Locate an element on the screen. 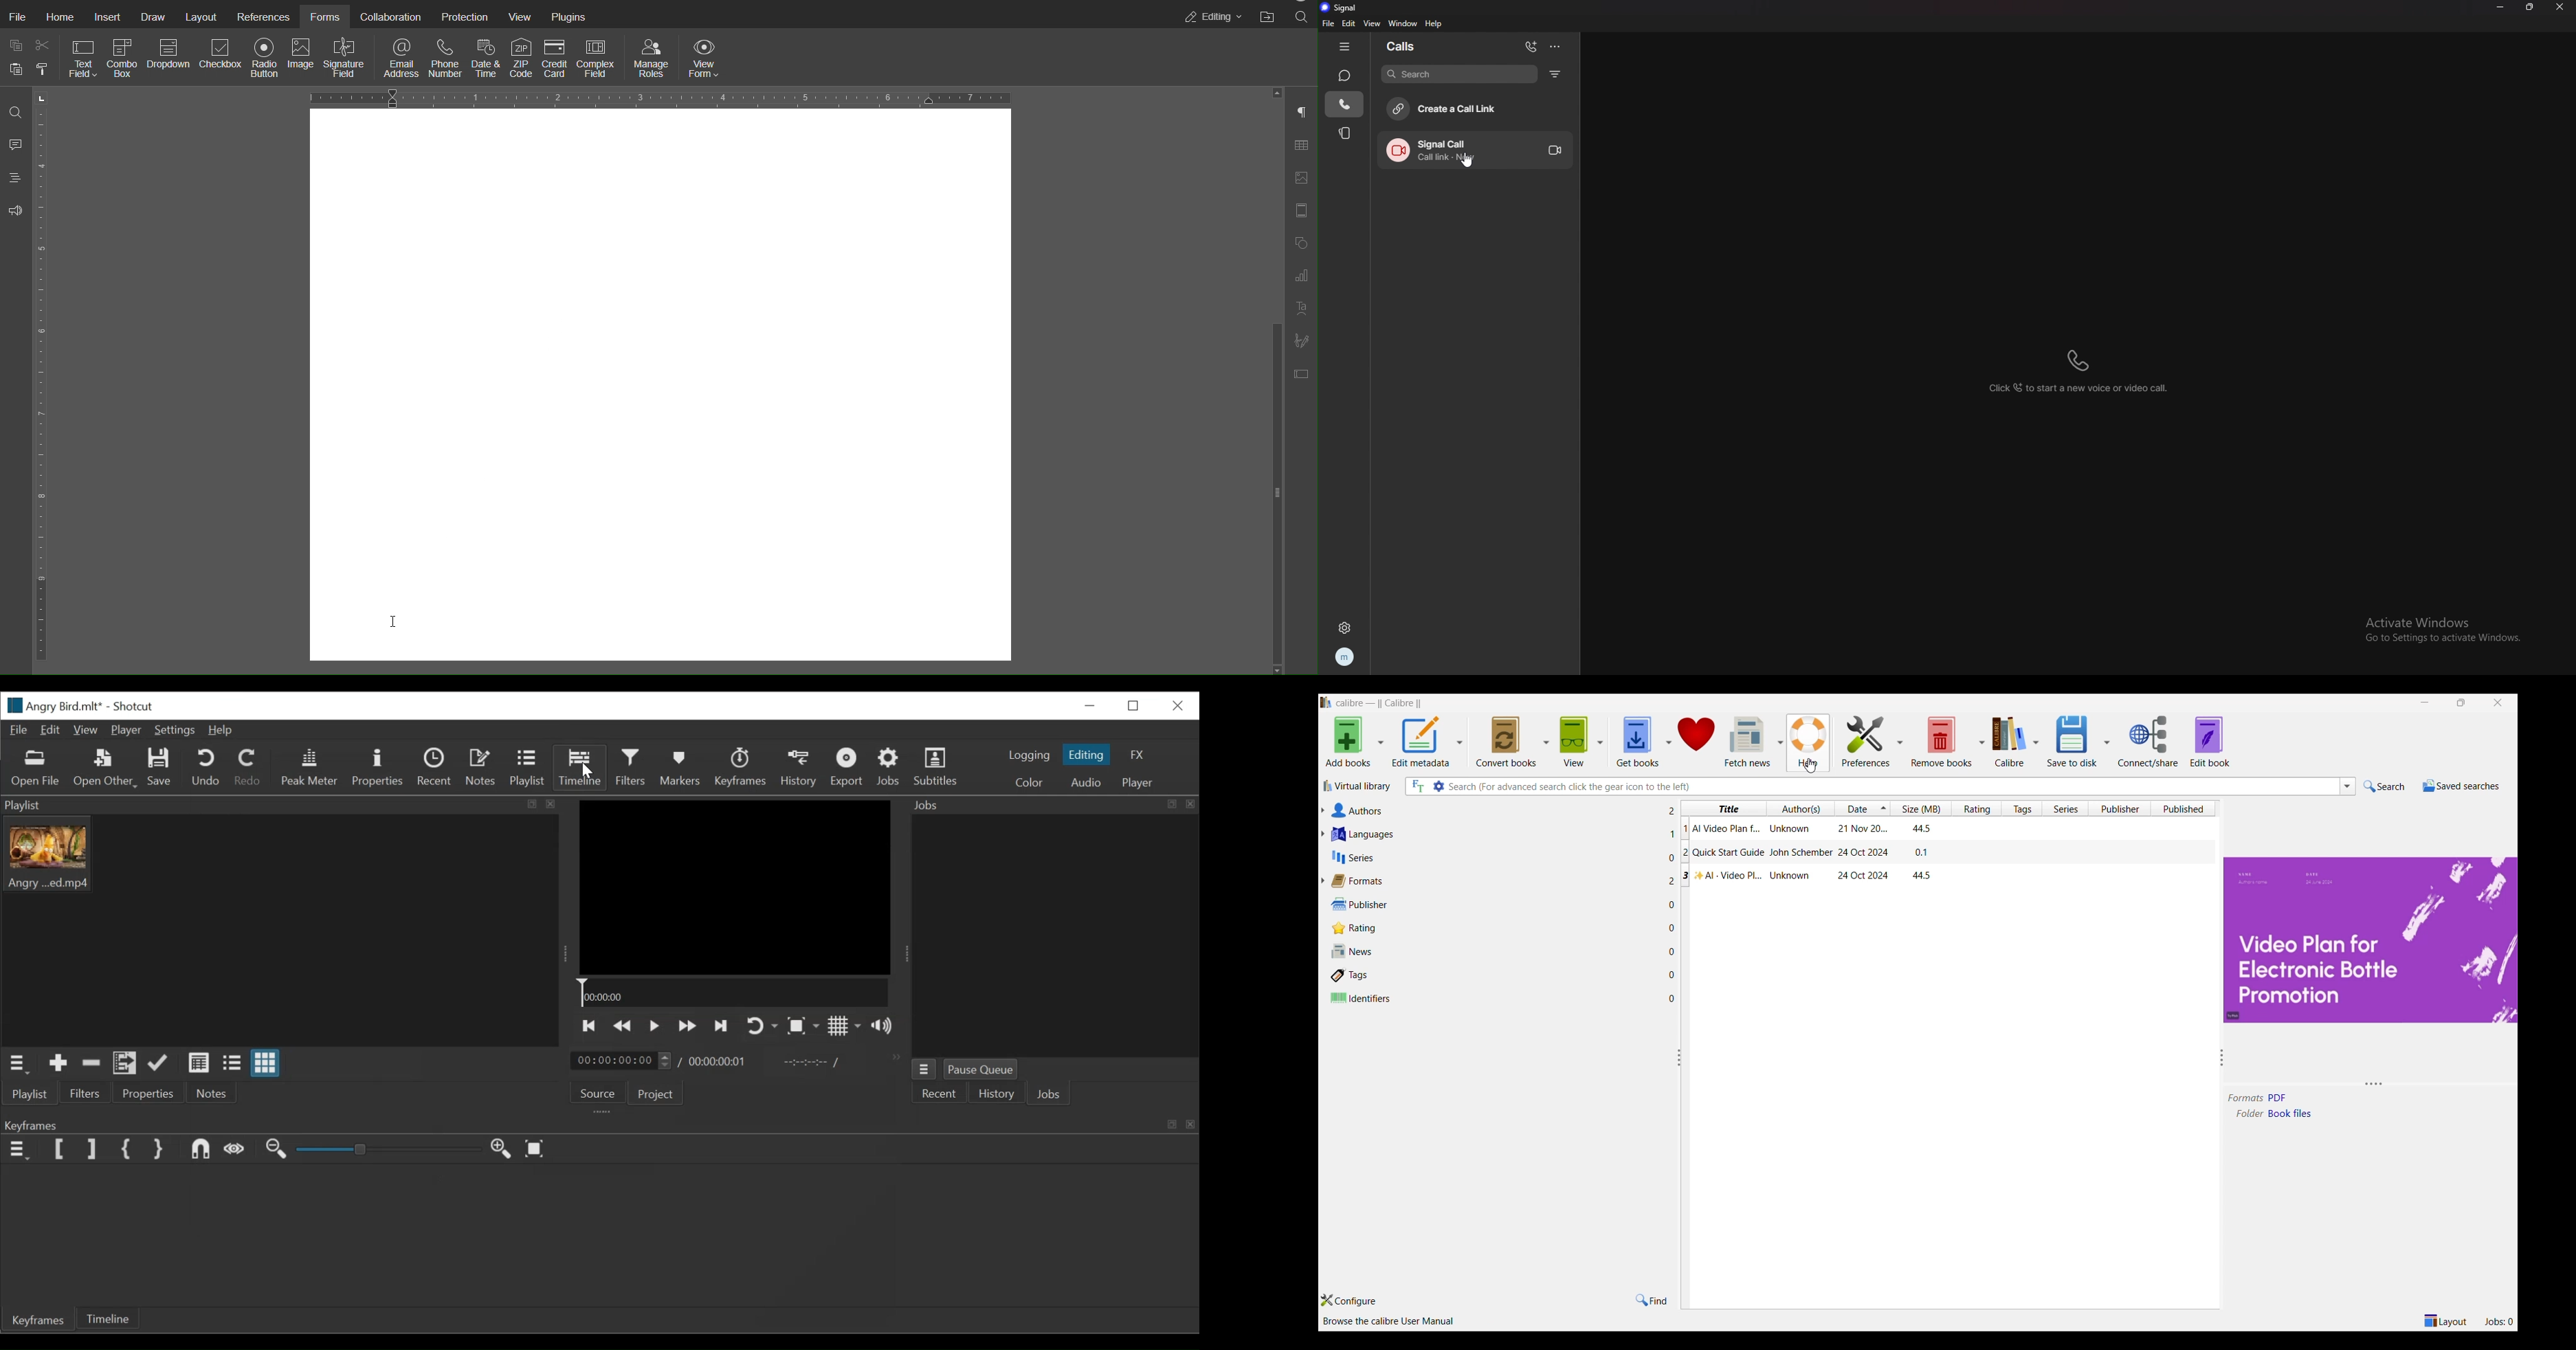 The image size is (2576, 1372). Folder of selected file is located at coordinates (2290, 1114).